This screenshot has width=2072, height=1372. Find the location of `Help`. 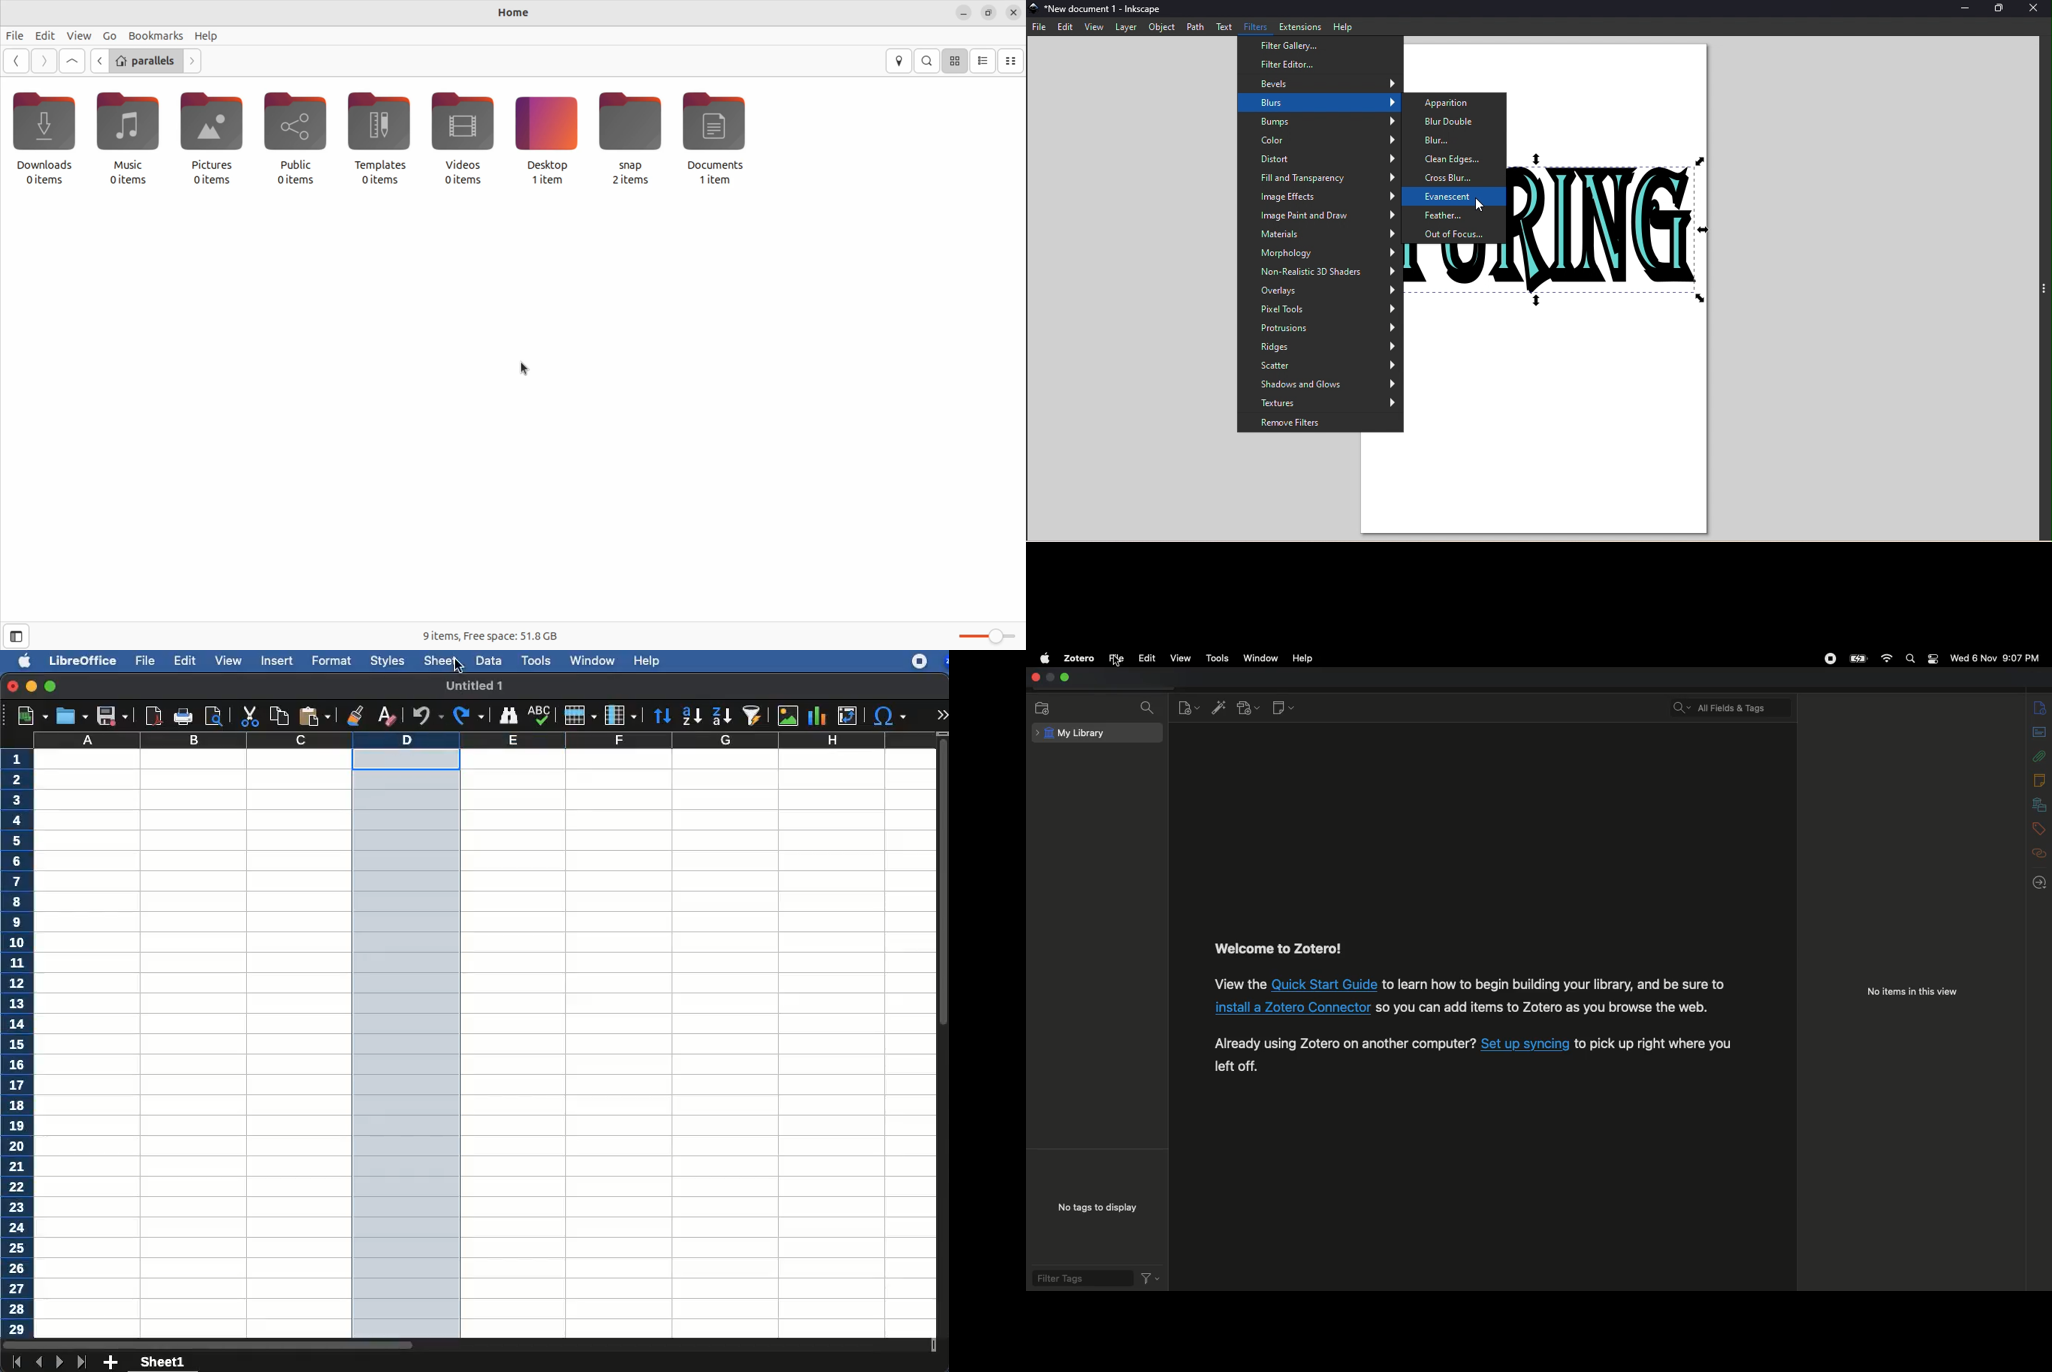

Help is located at coordinates (1305, 659).